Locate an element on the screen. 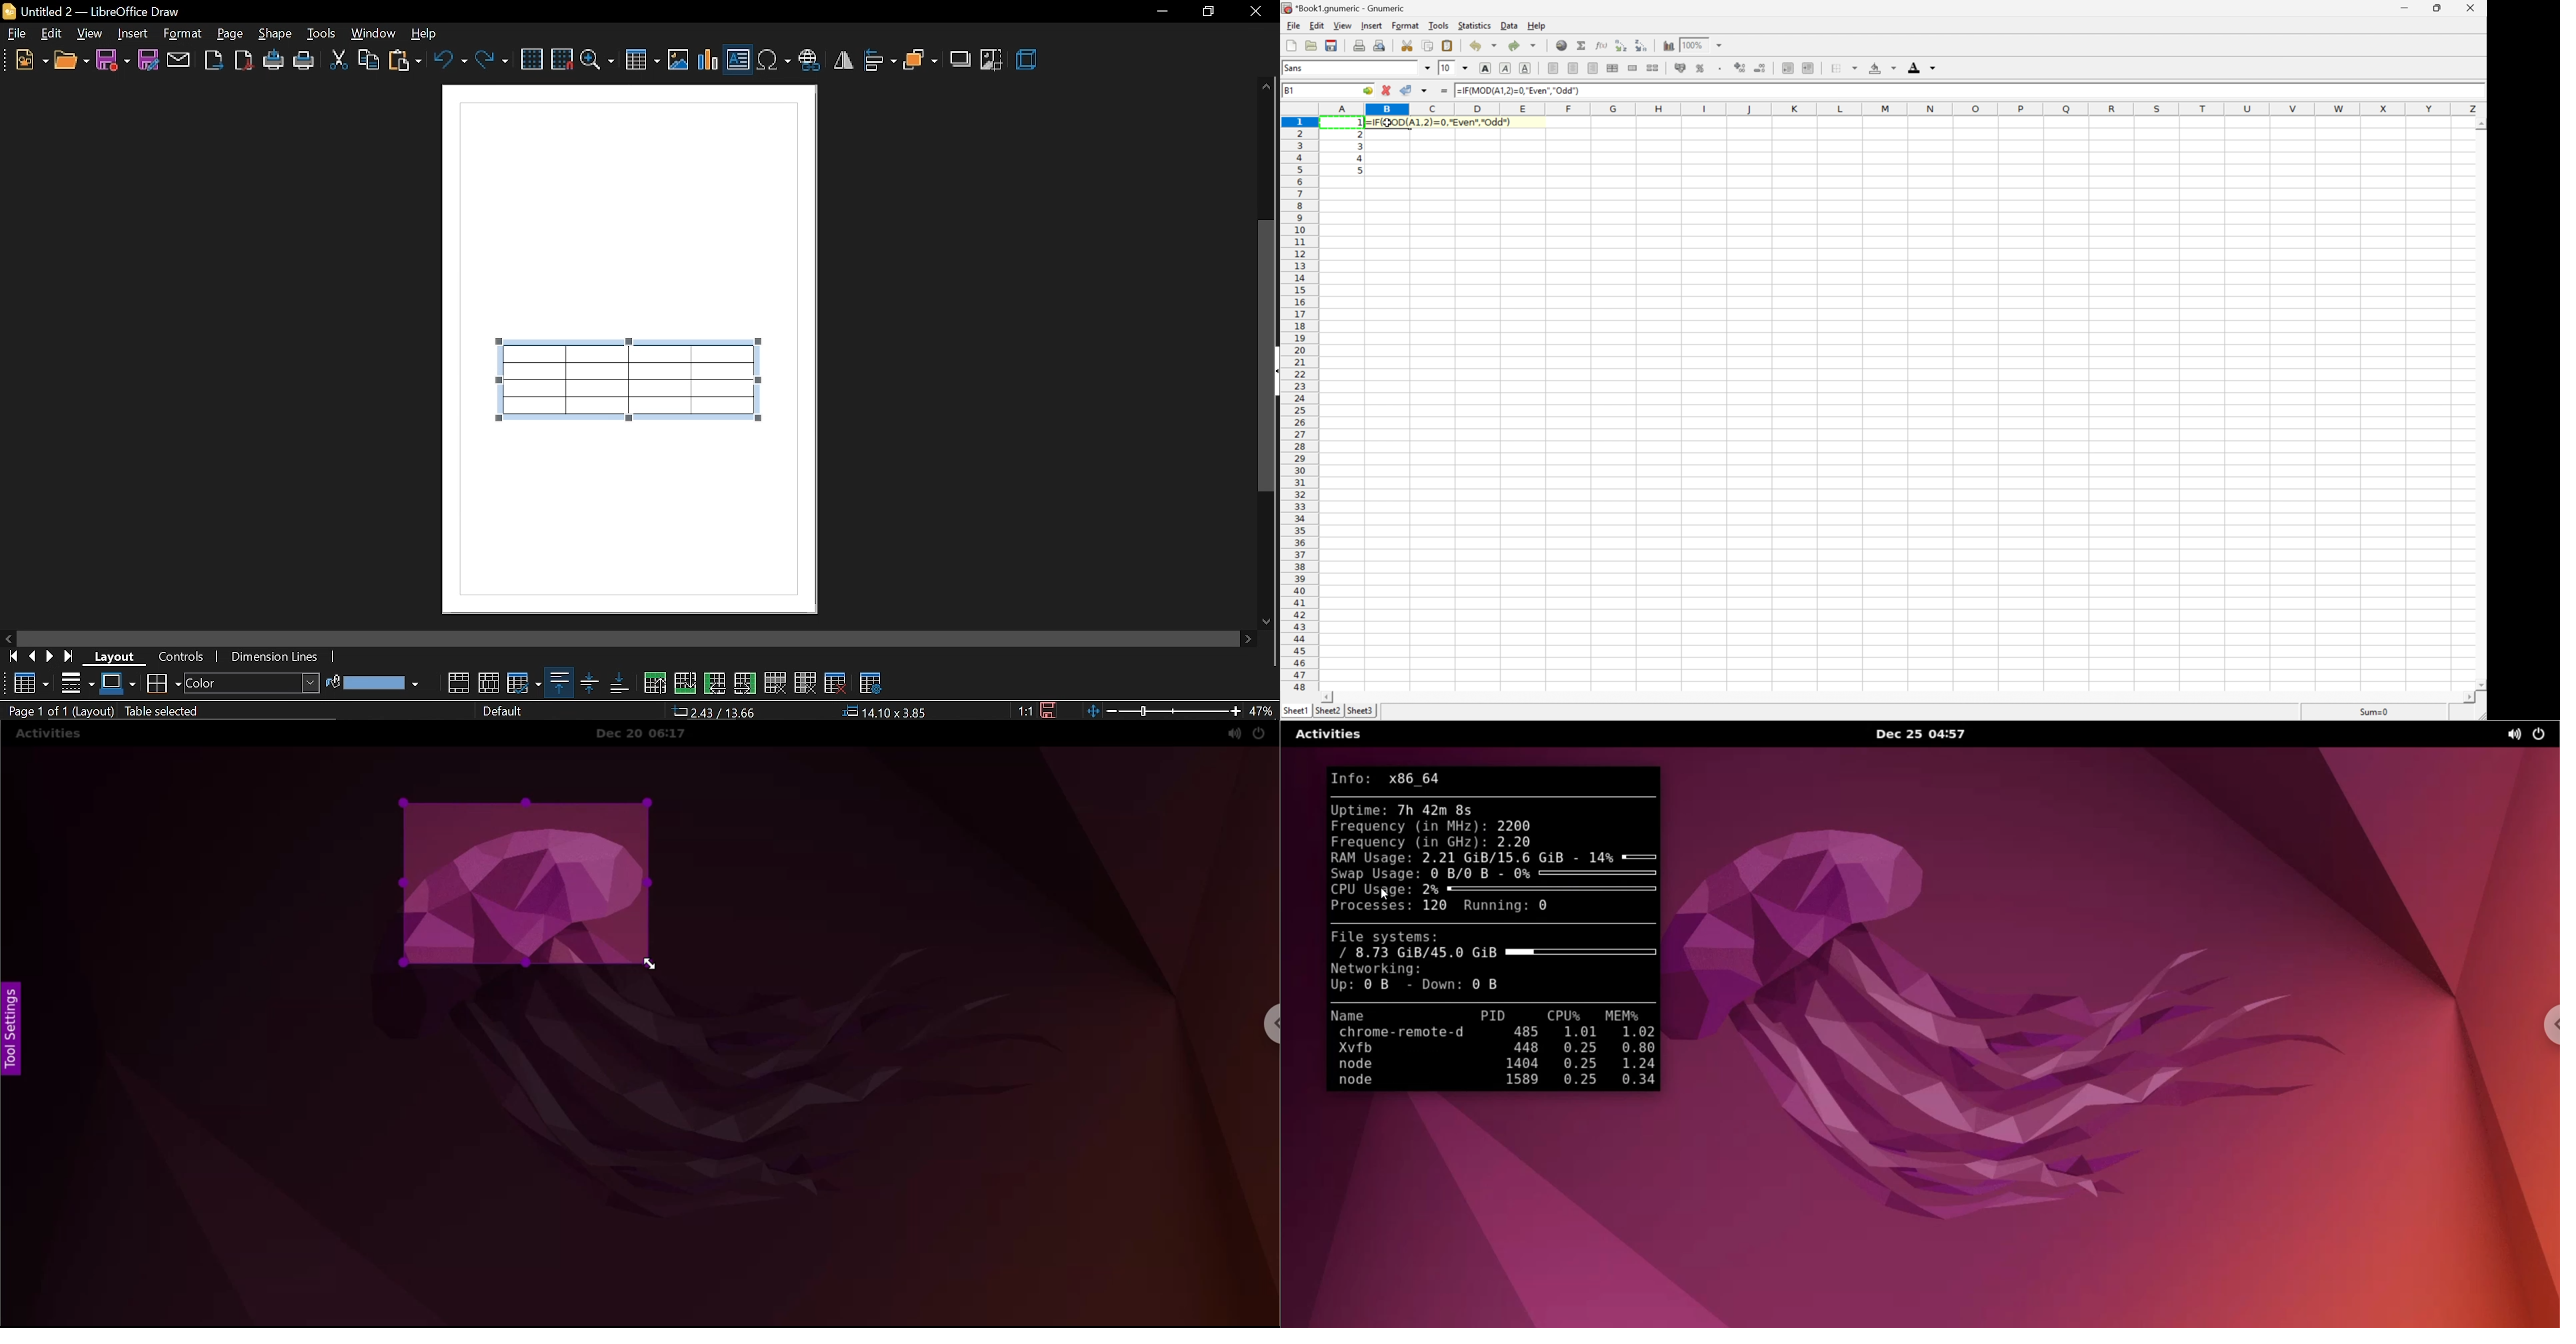  Save current workbook is located at coordinates (1330, 44).